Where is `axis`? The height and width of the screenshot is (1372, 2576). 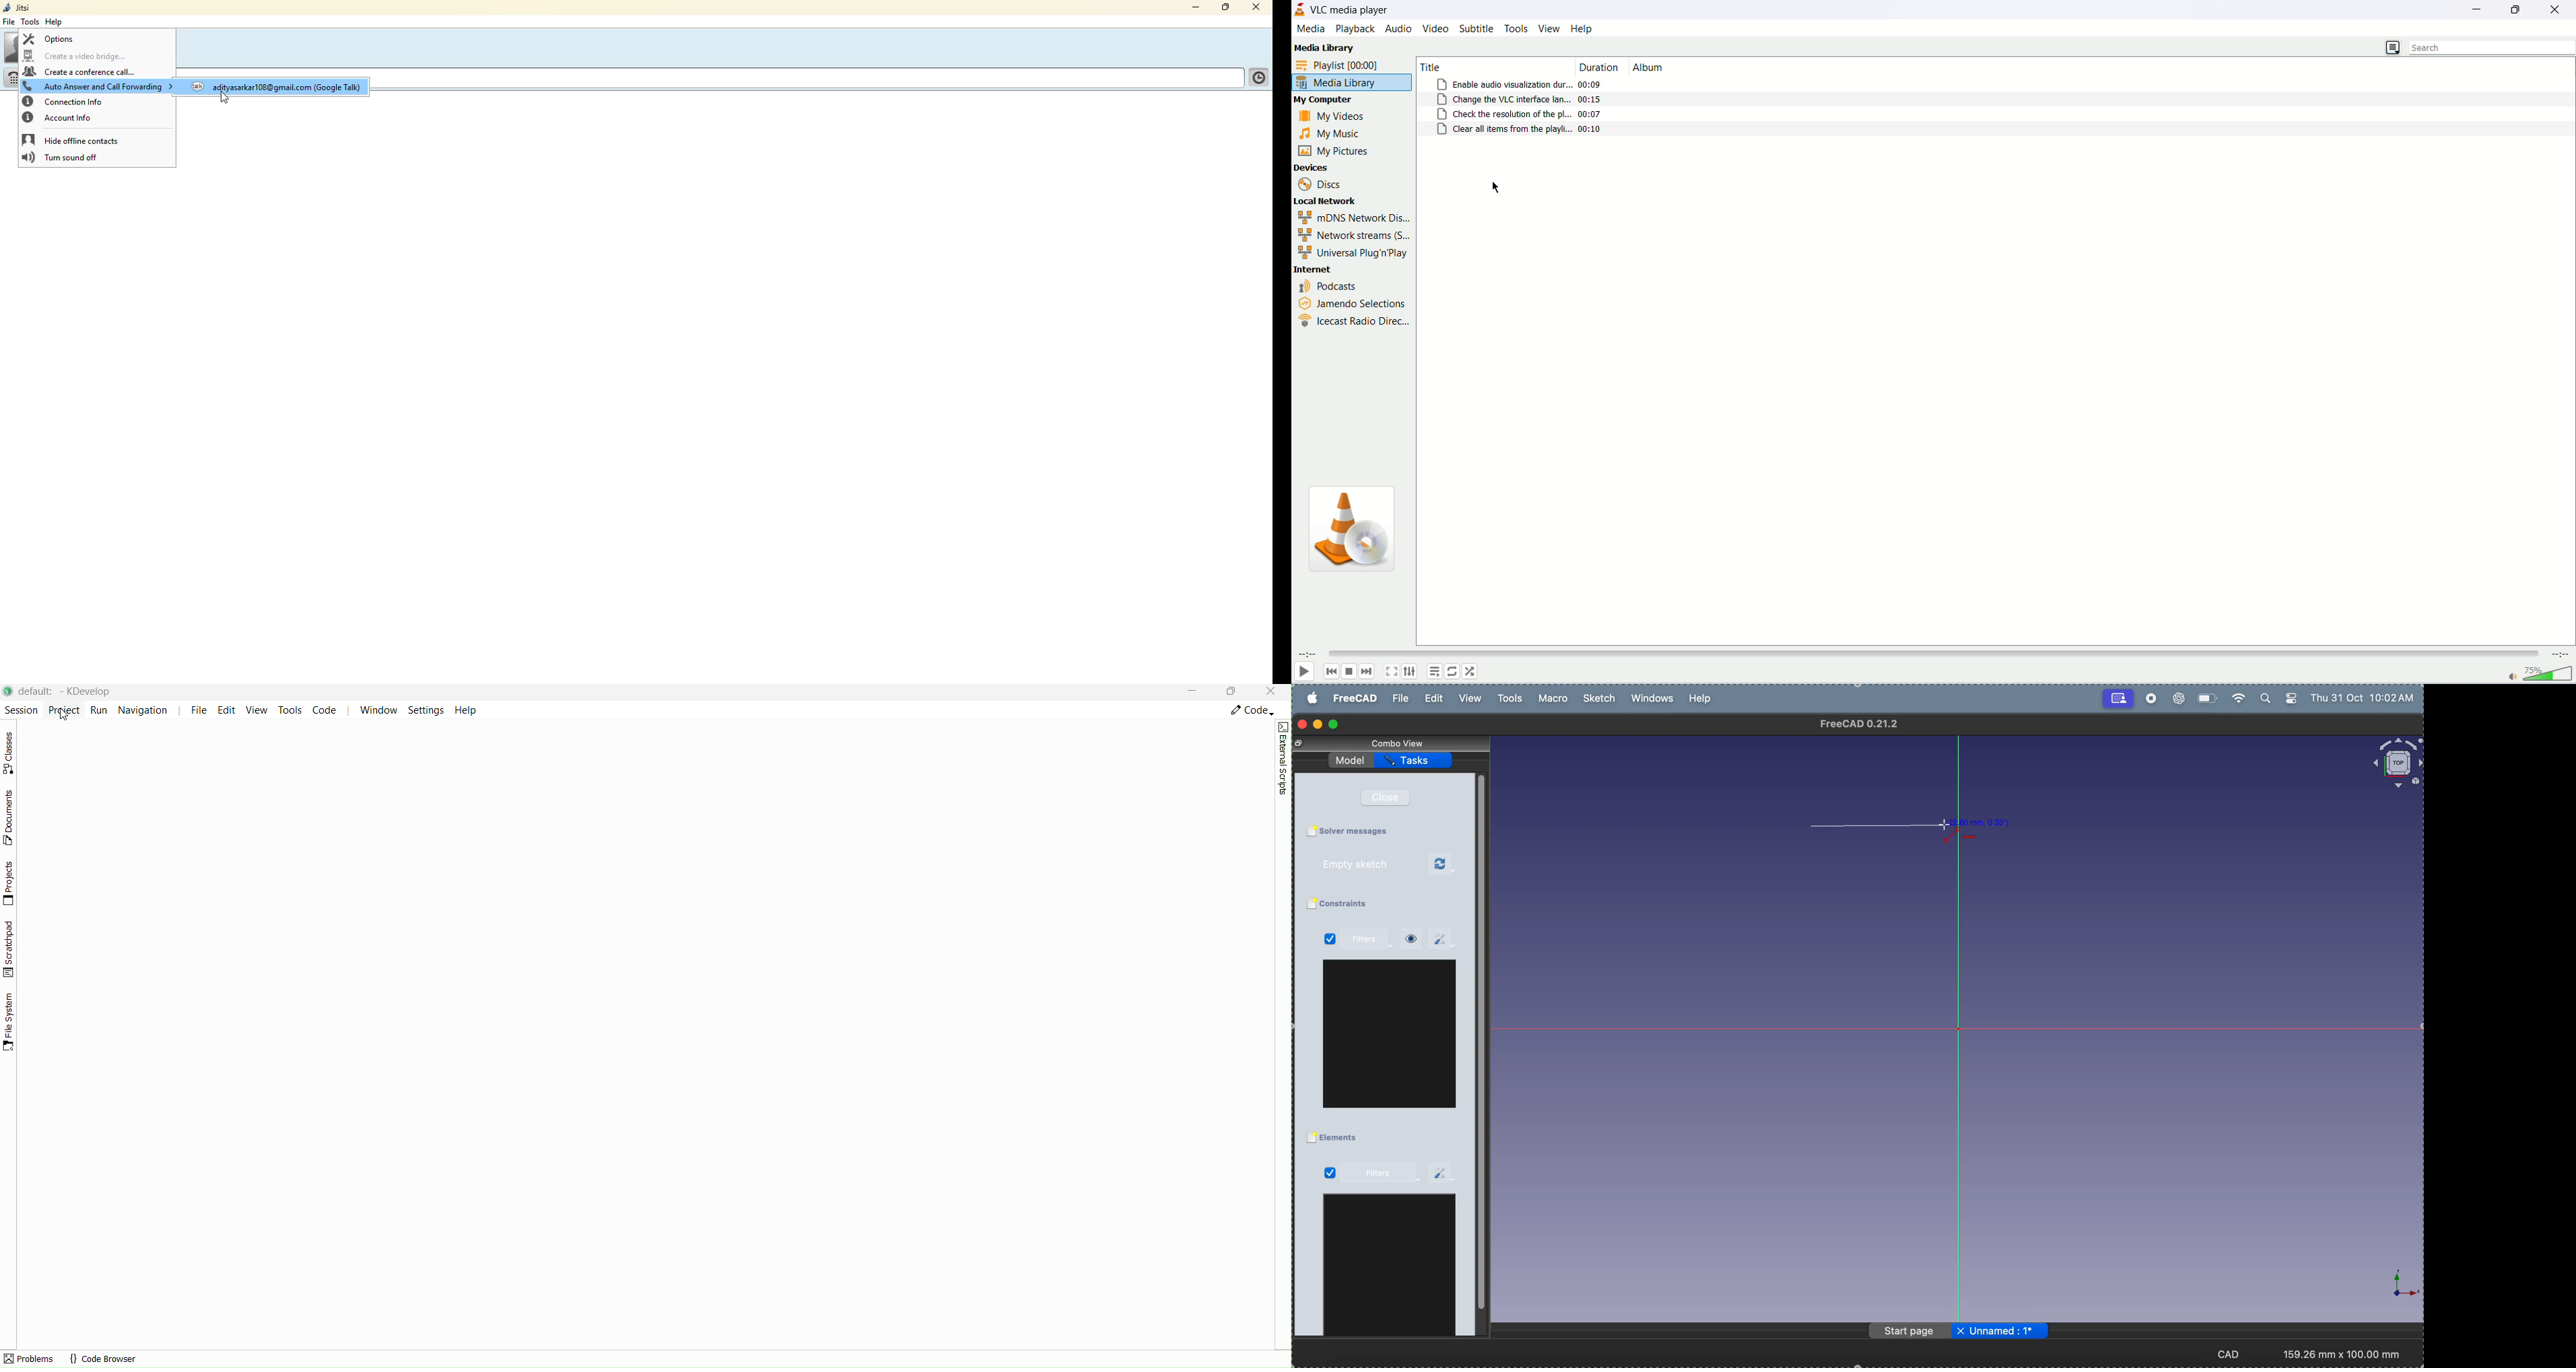 axis is located at coordinates (2397, 1285).